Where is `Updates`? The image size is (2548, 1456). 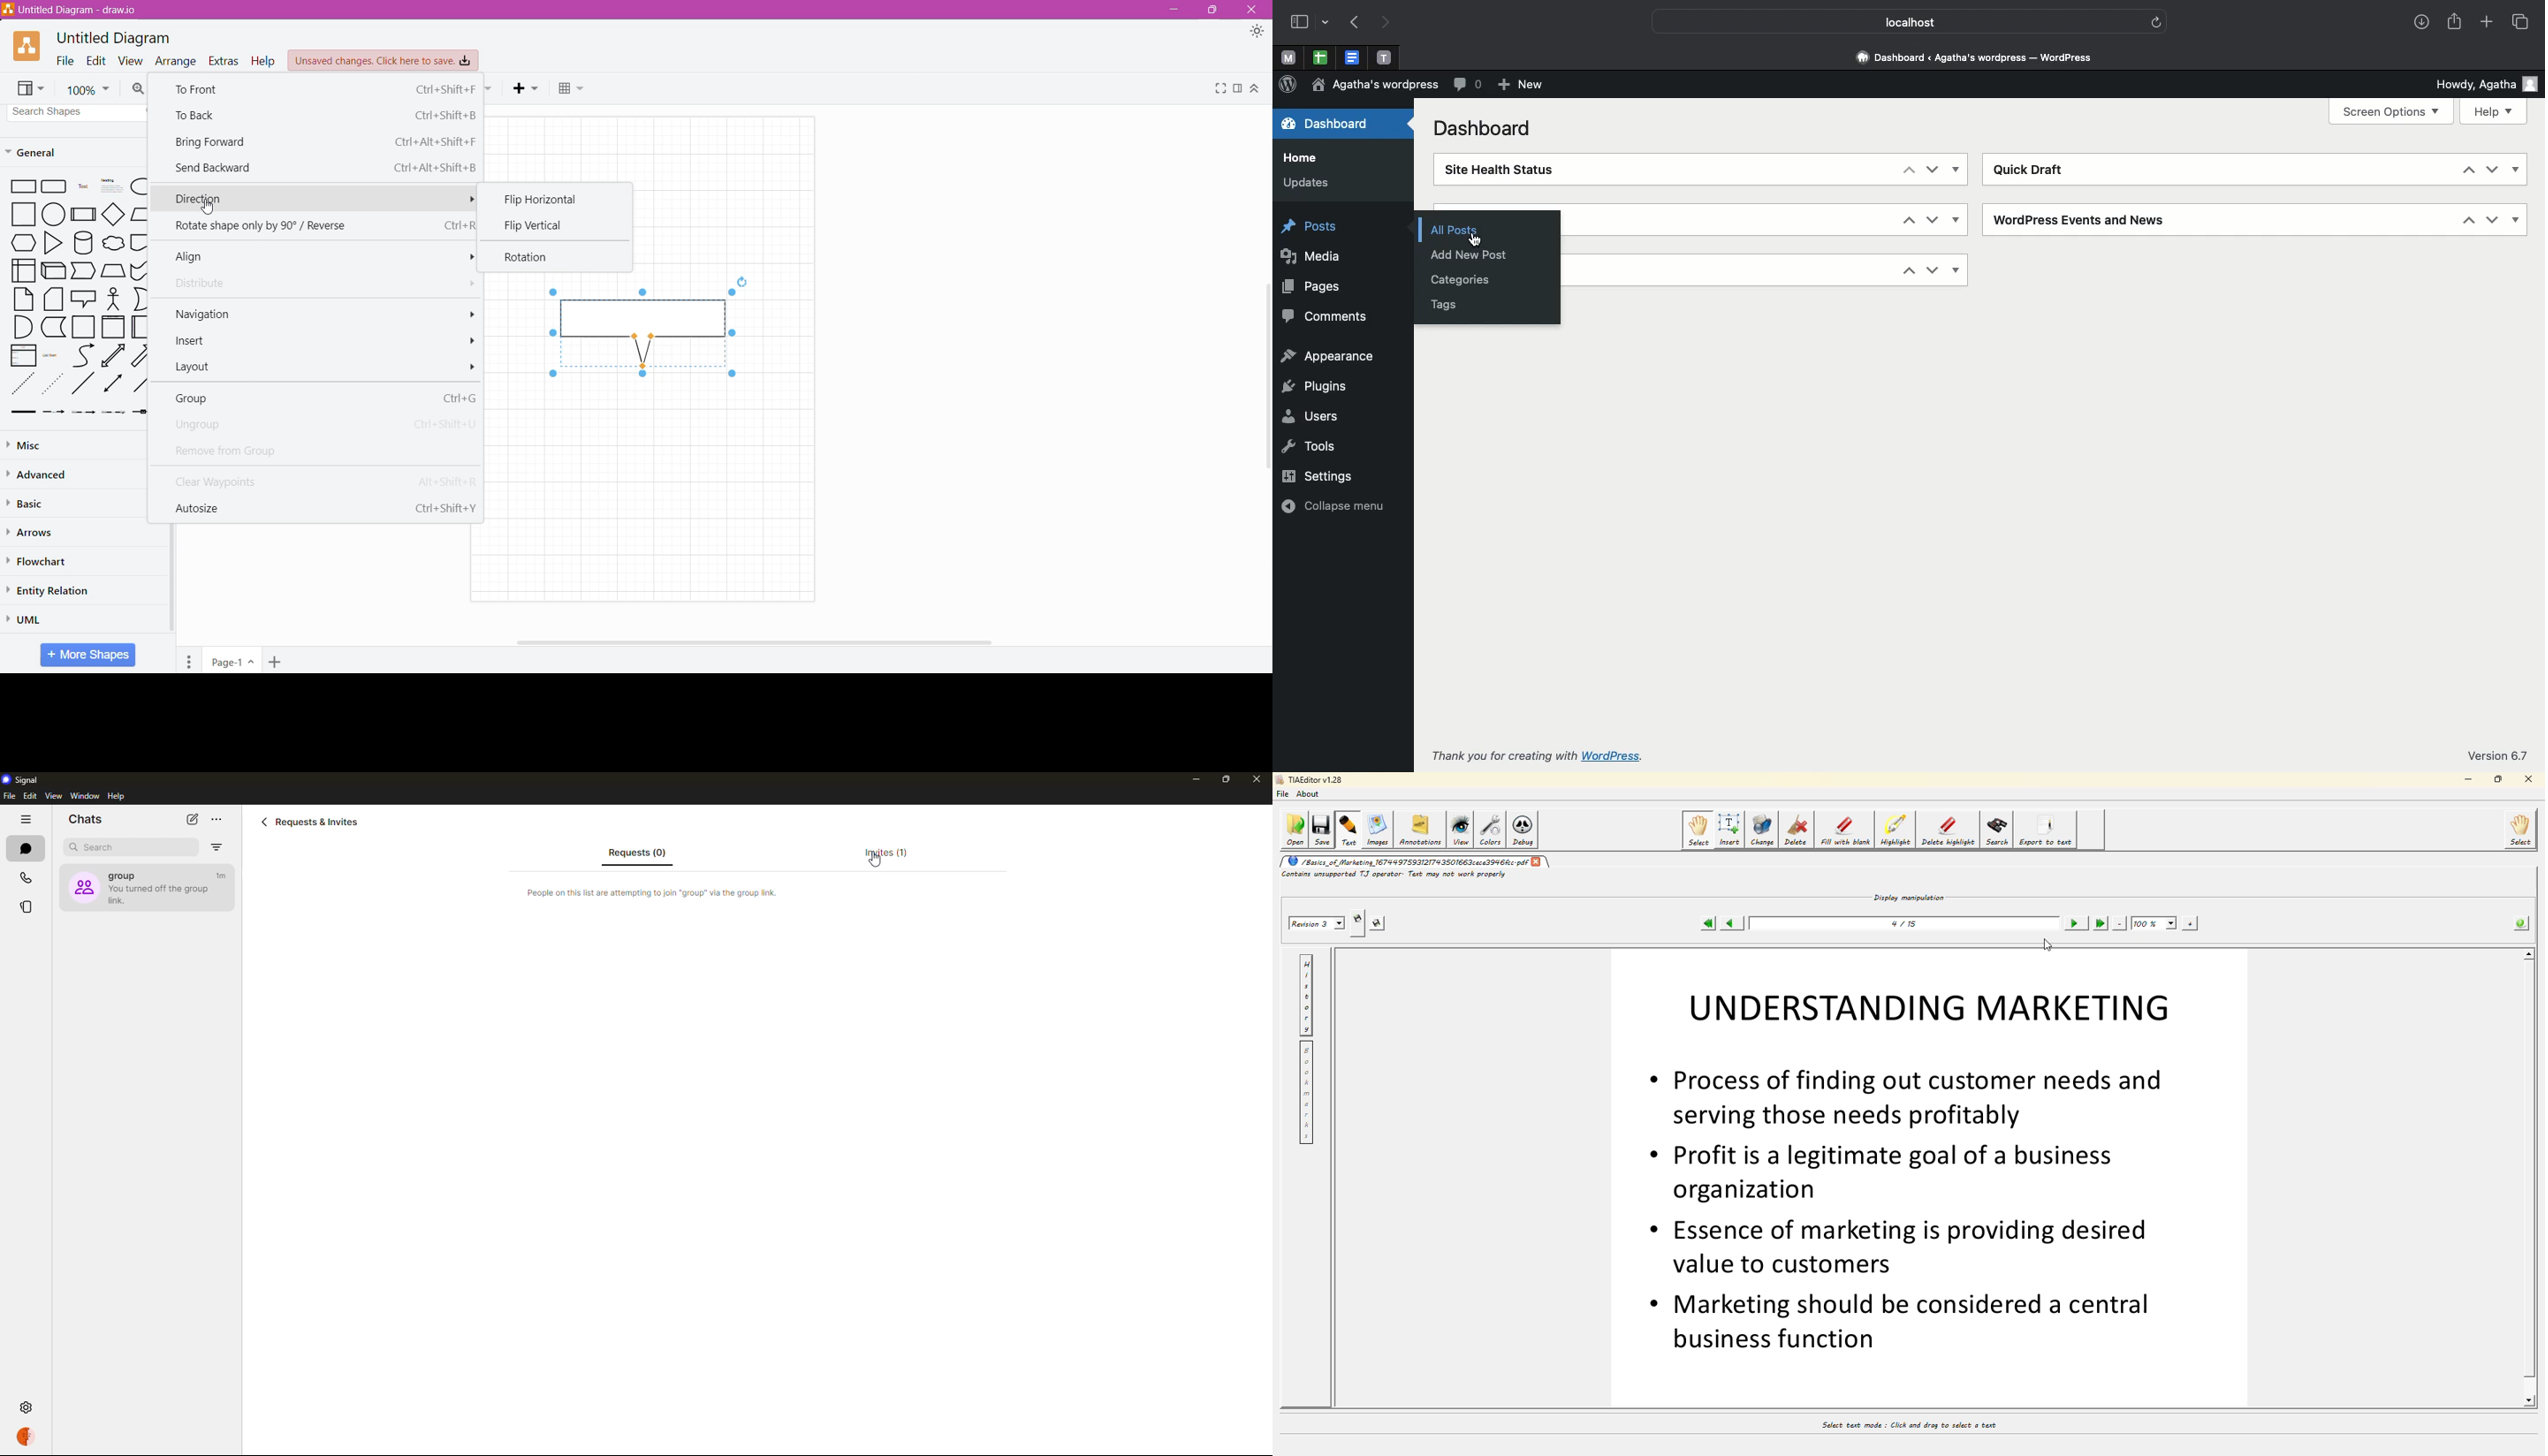 Updates is located at coordinates (1304, 183).